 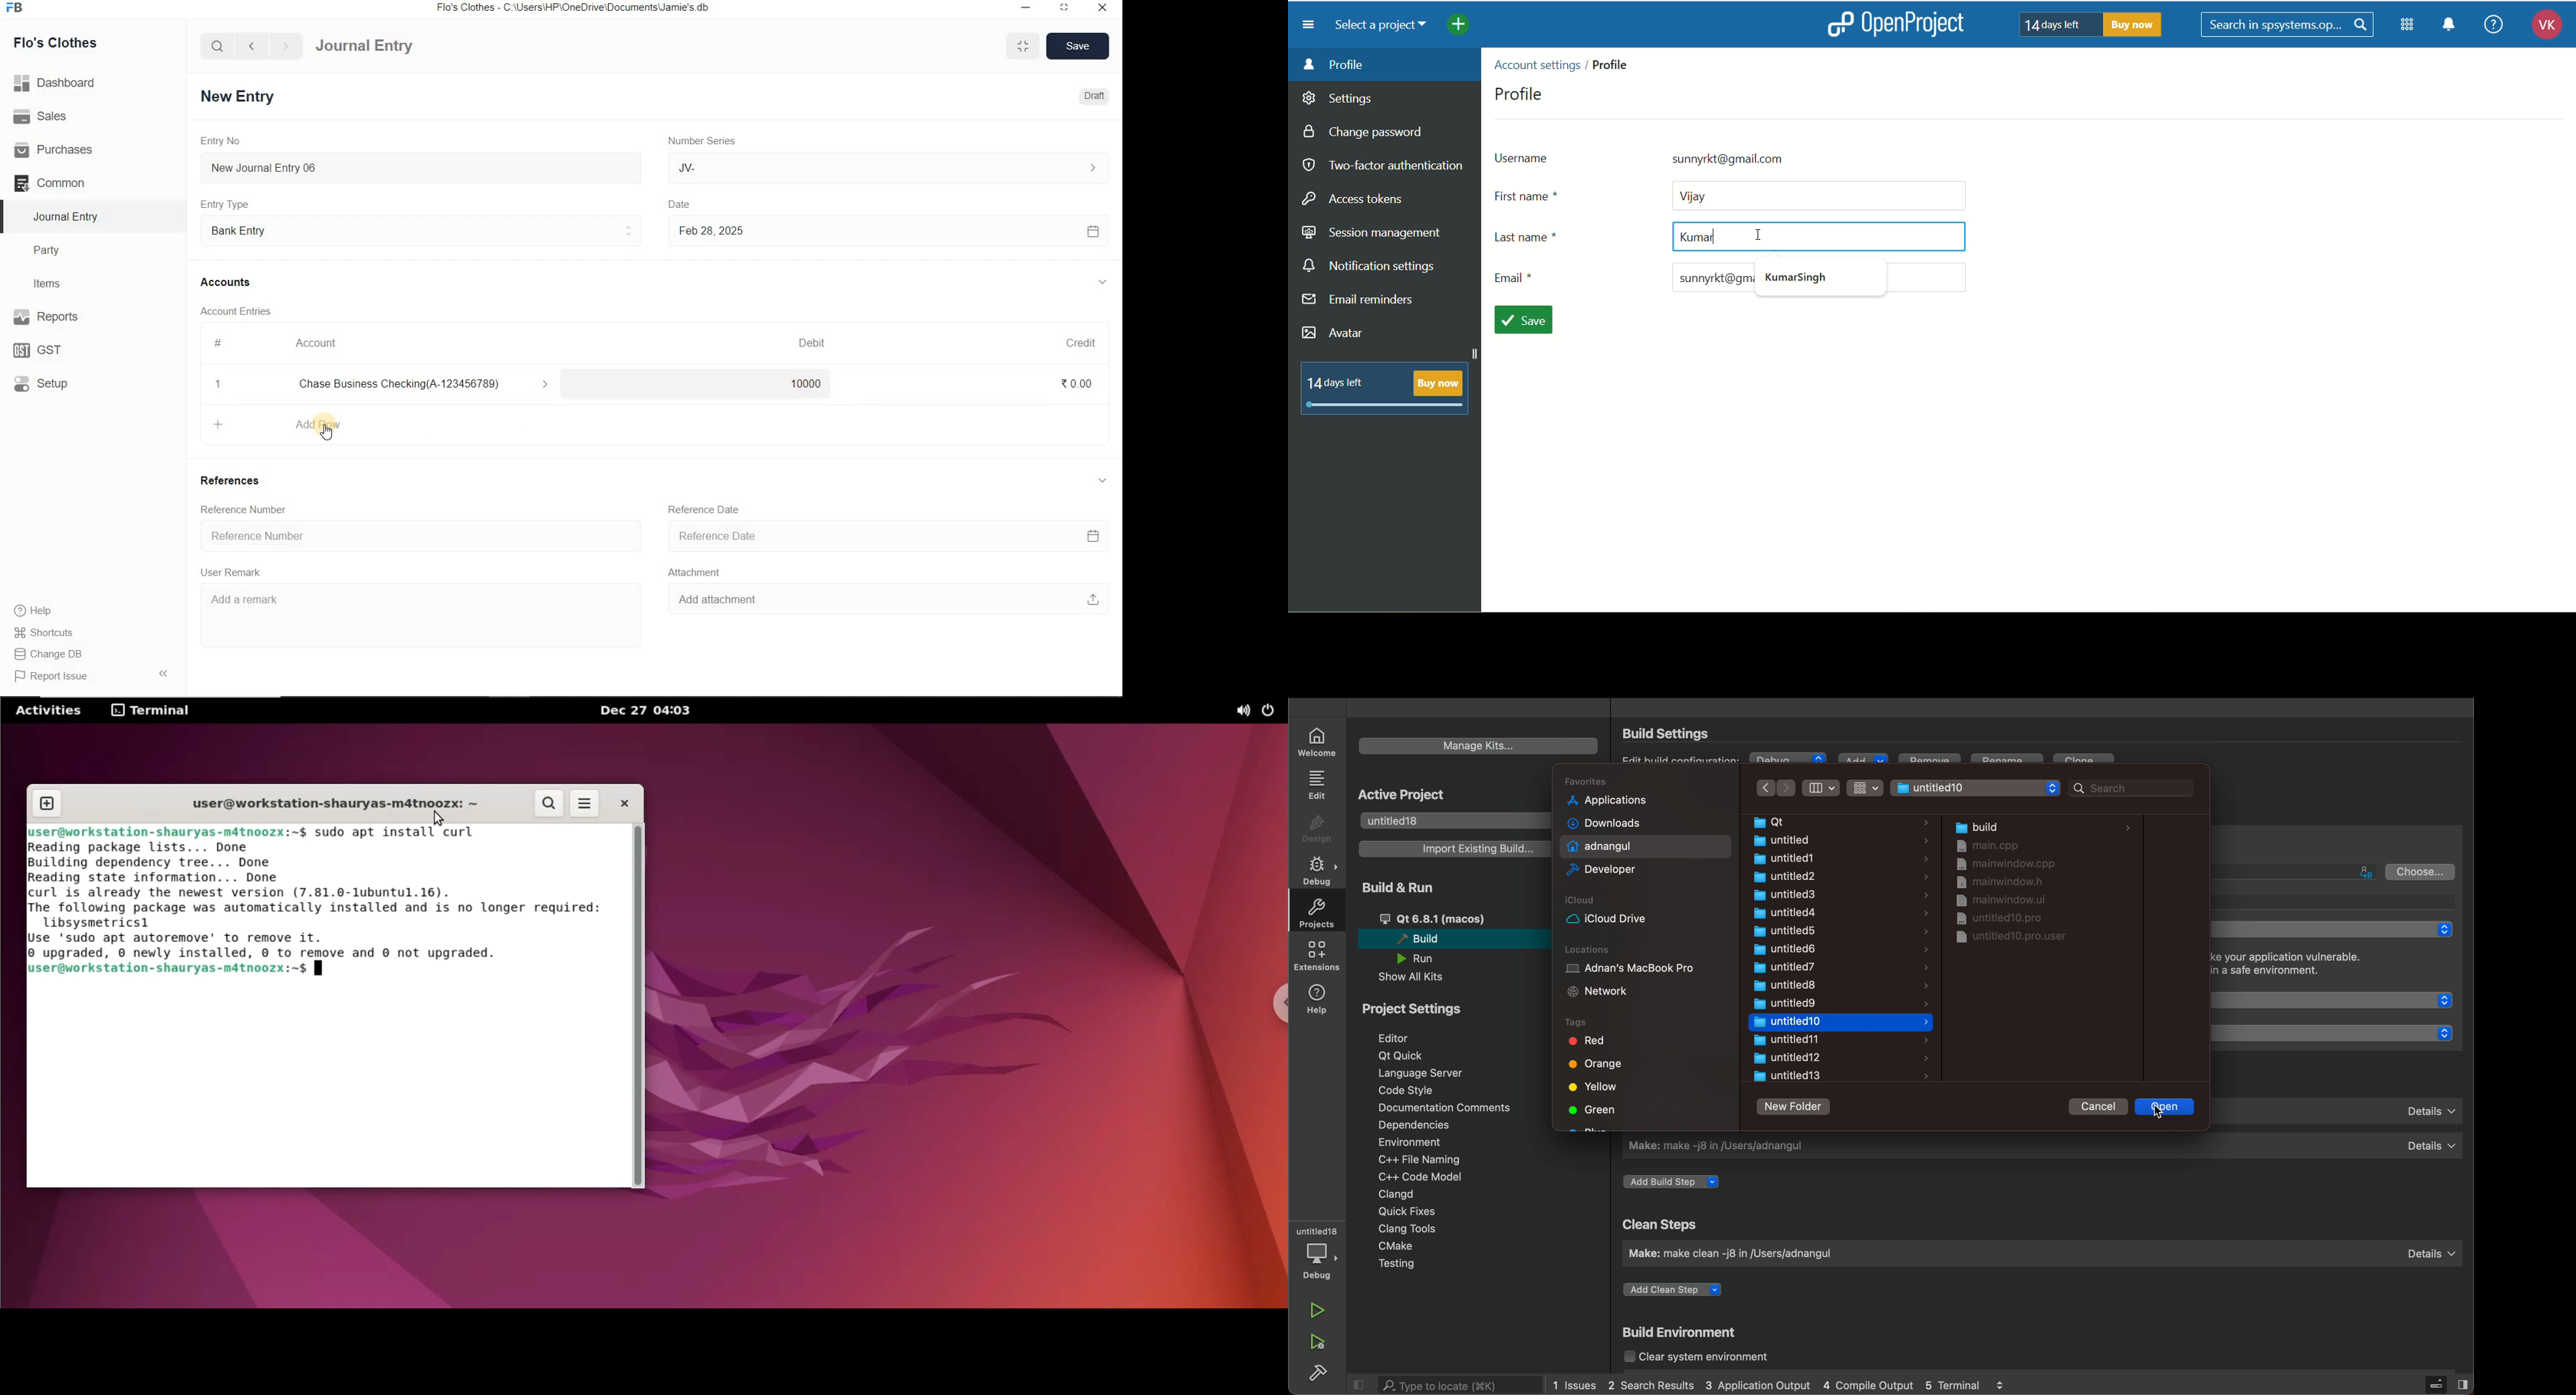 What do you see at coordinates (44, 630) in the screenshot?
I see `Shortcuts` at bounding box center [44, 630].